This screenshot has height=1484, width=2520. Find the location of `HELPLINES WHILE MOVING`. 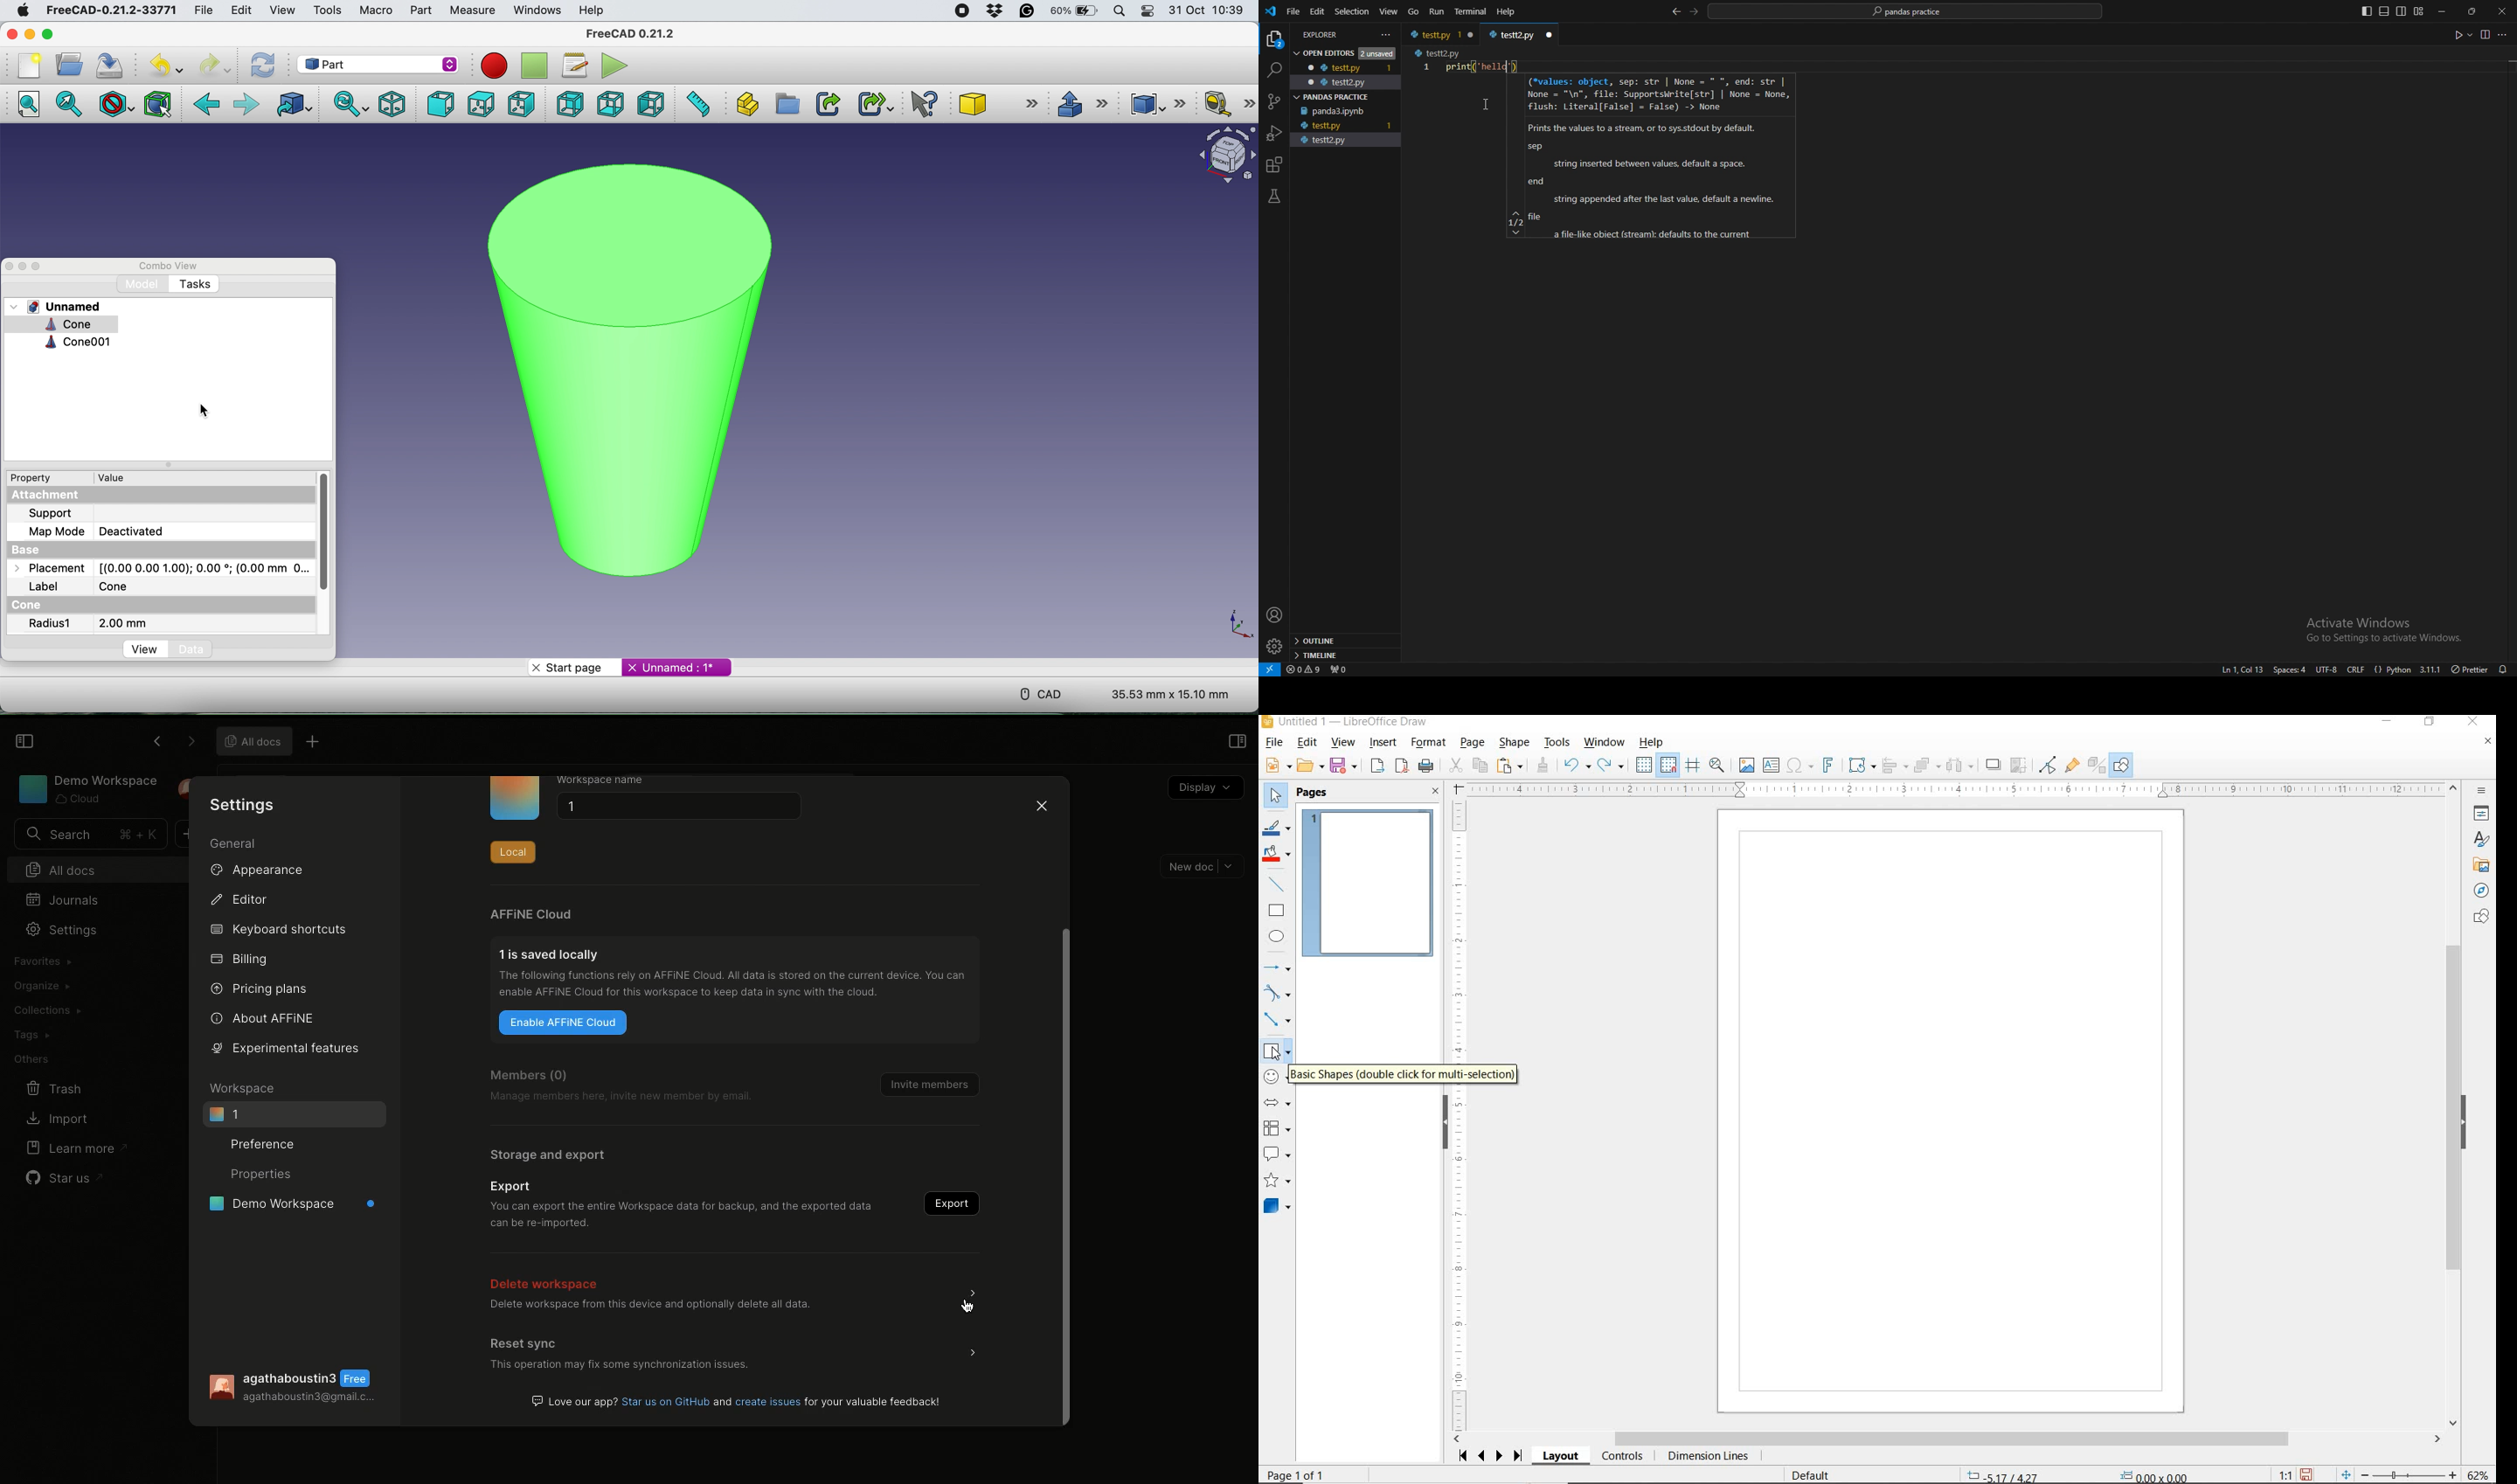

HELPLINES WHILE MOVING is located at coordinates (1695, 767).